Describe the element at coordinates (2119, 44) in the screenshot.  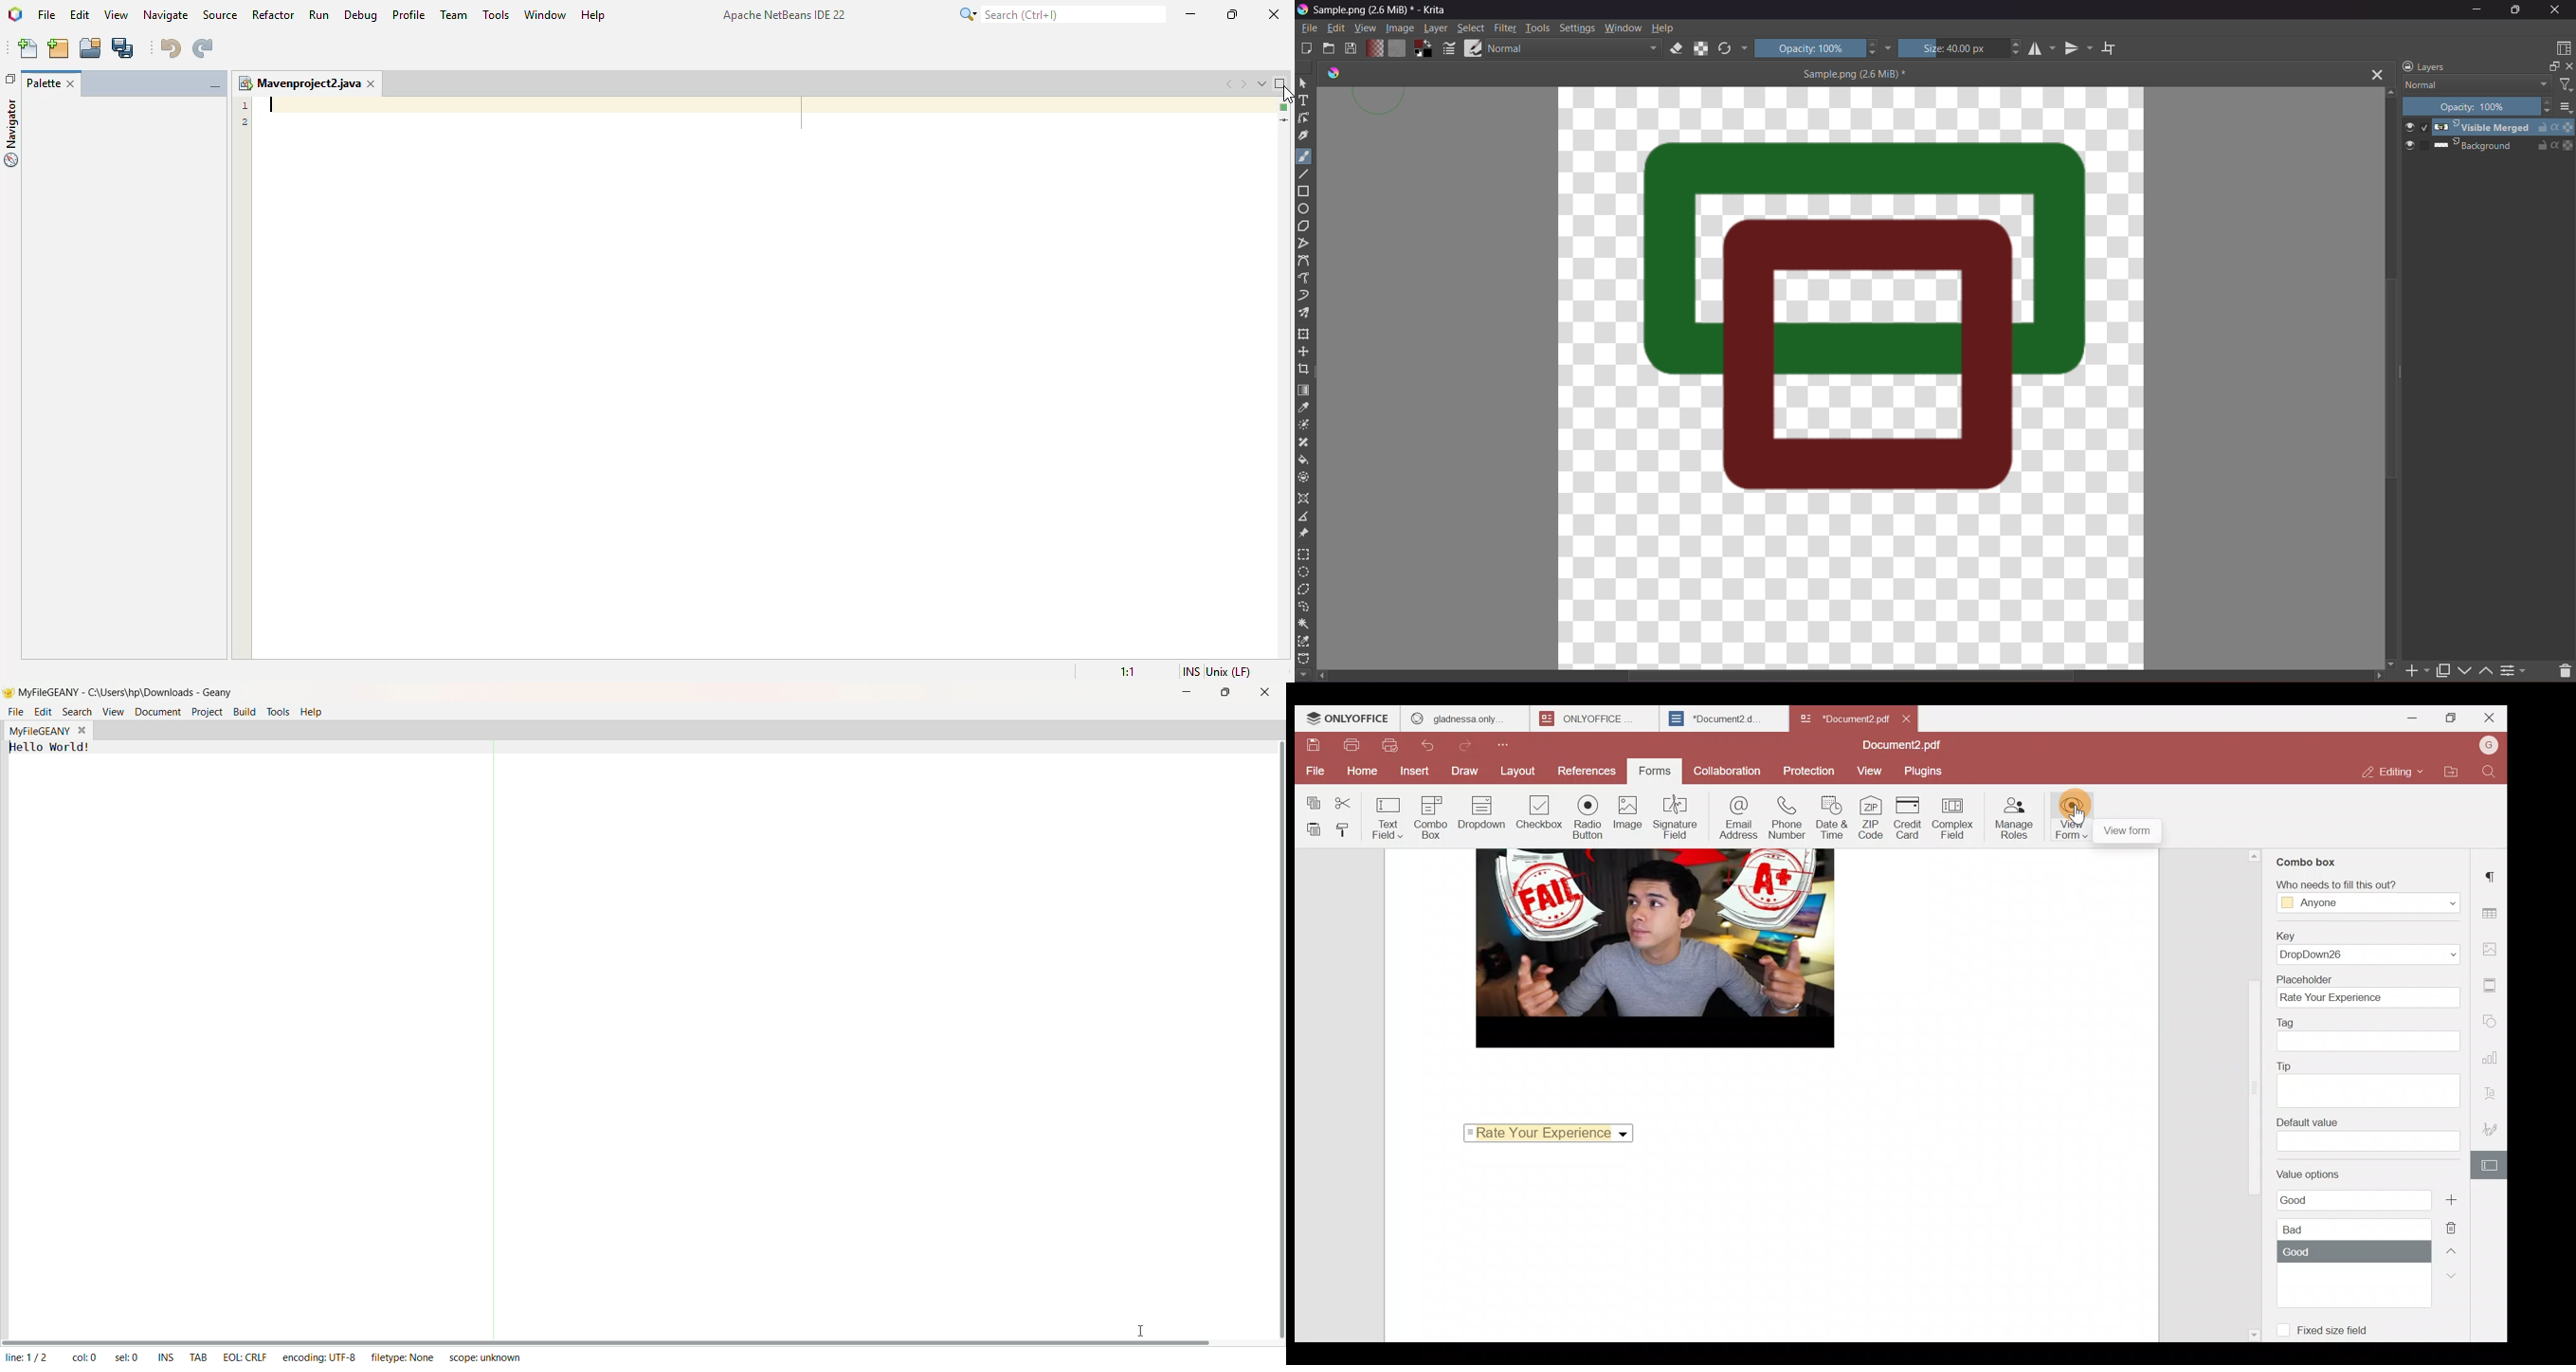
I see `Wrap Around Mode` at that location.